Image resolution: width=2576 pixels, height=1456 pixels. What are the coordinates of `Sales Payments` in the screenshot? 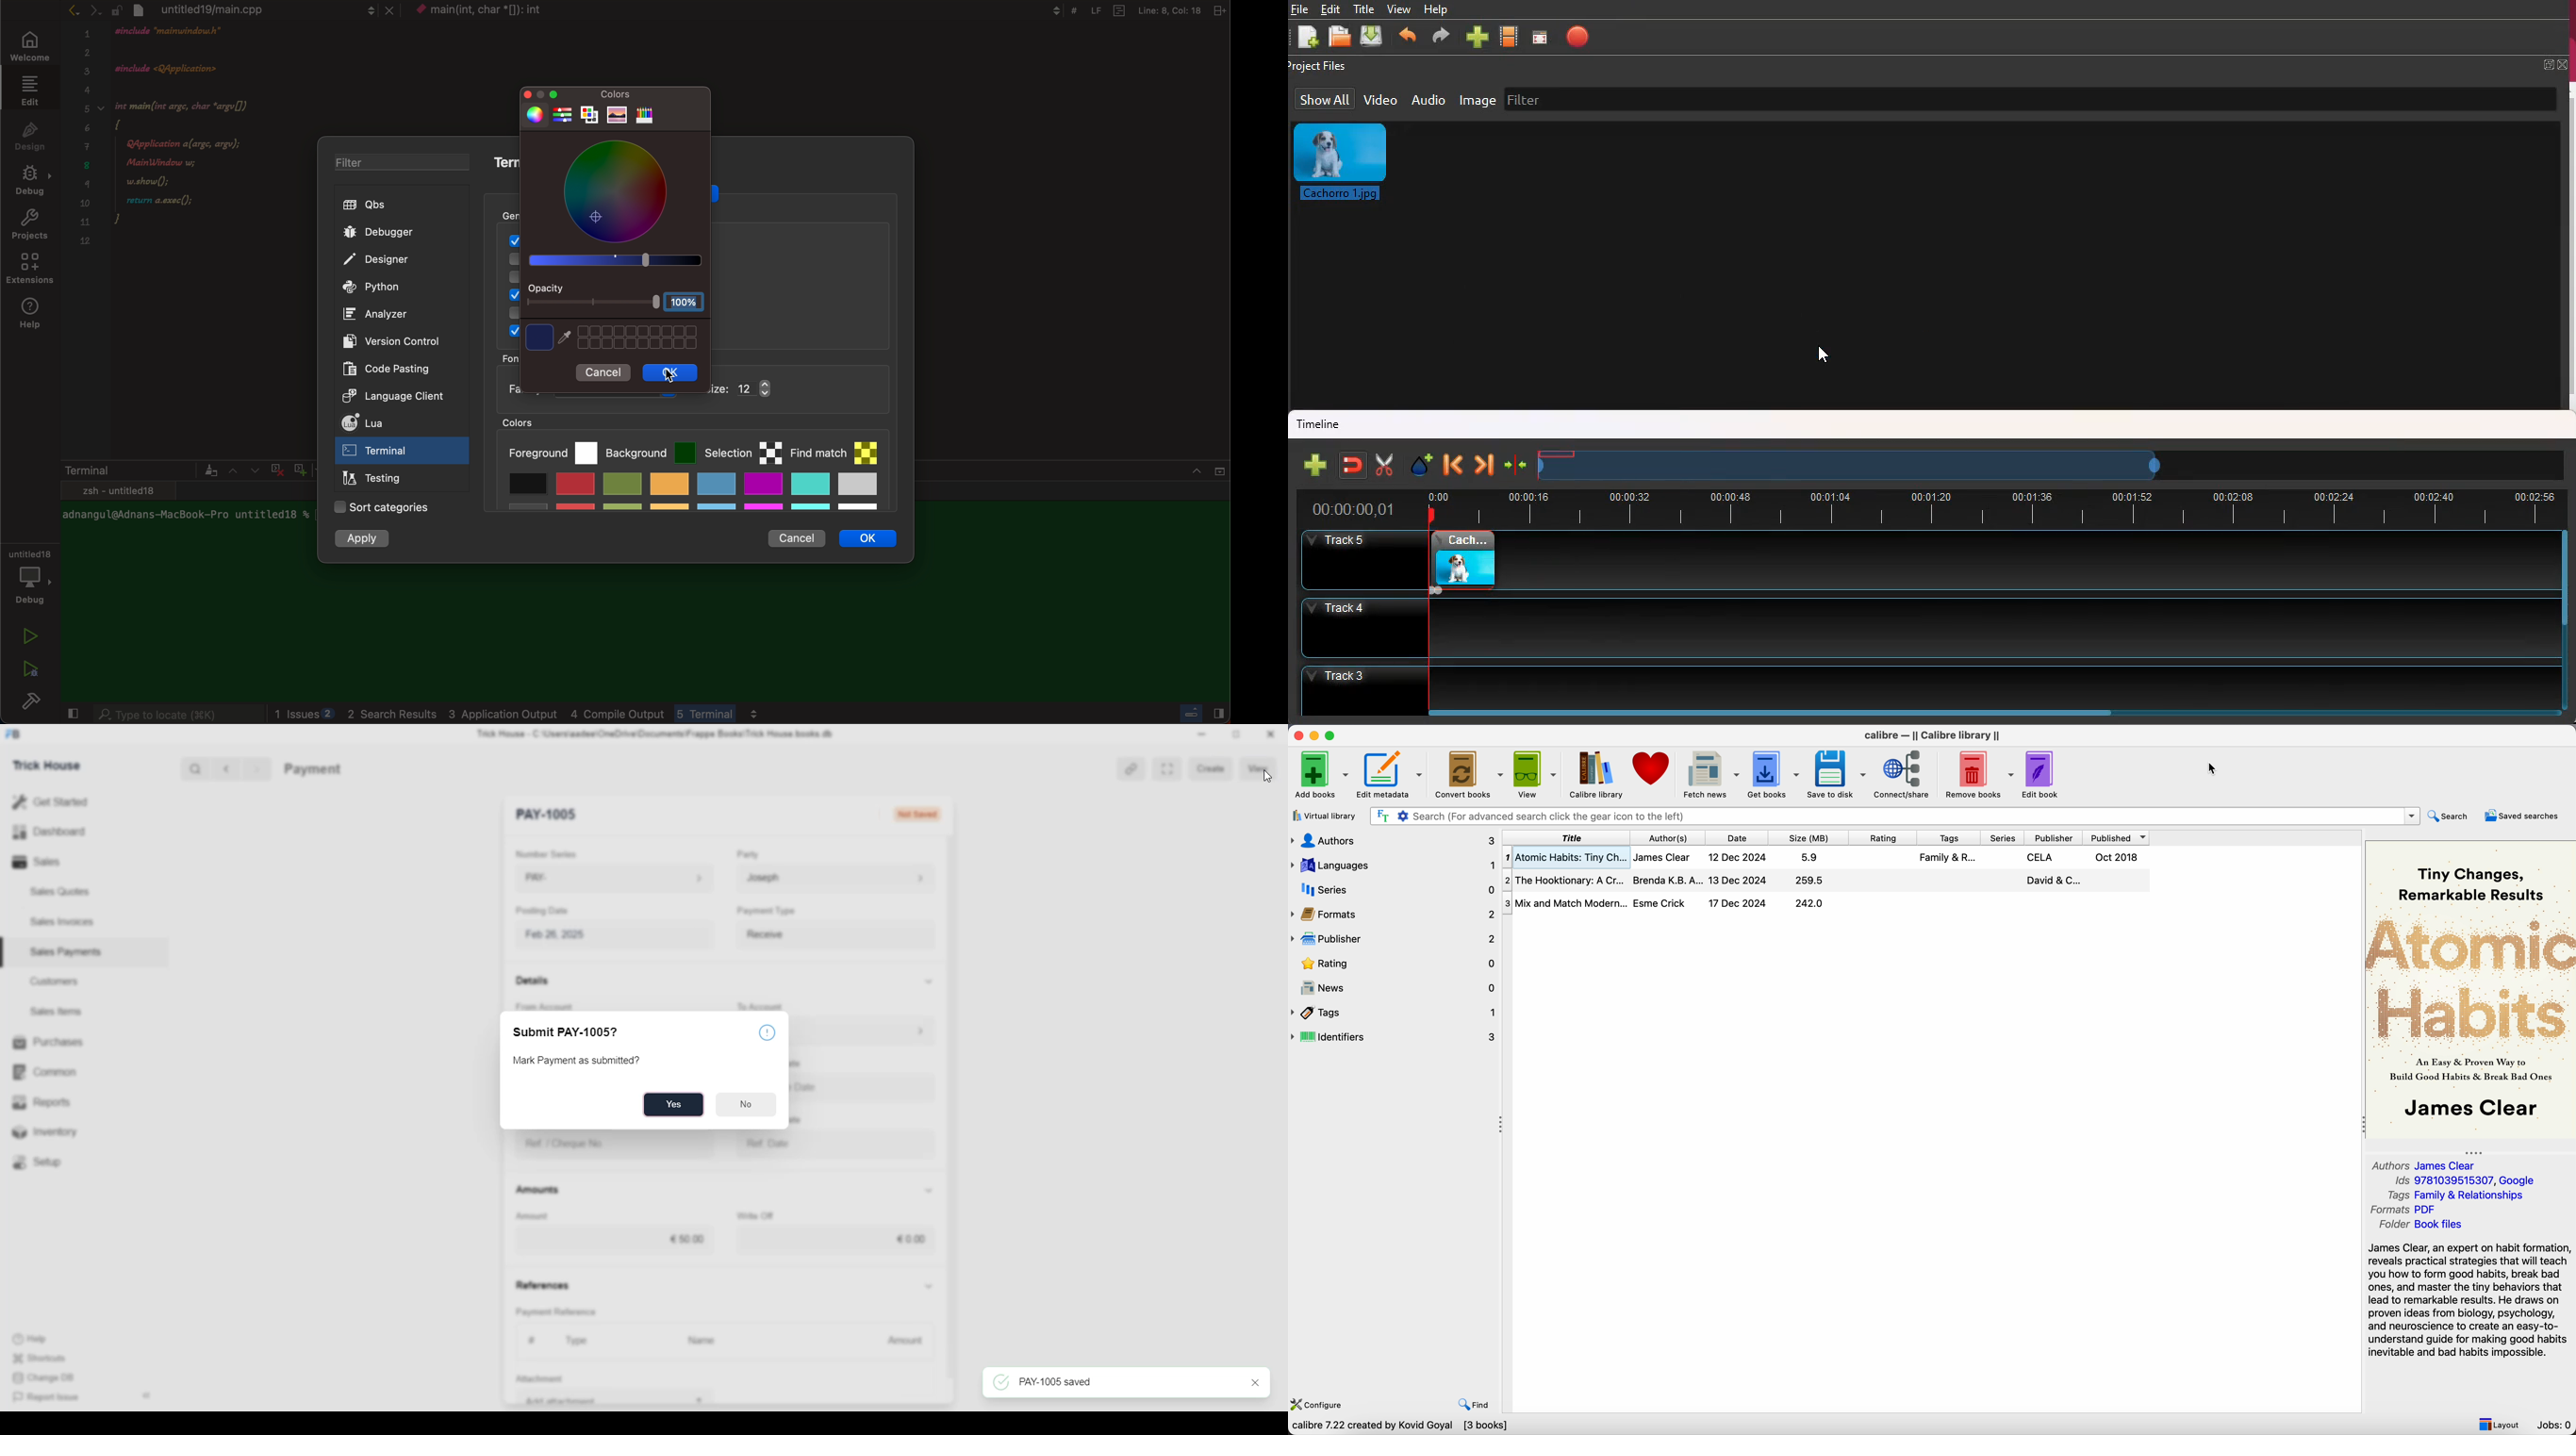 It's located at (68, 952).